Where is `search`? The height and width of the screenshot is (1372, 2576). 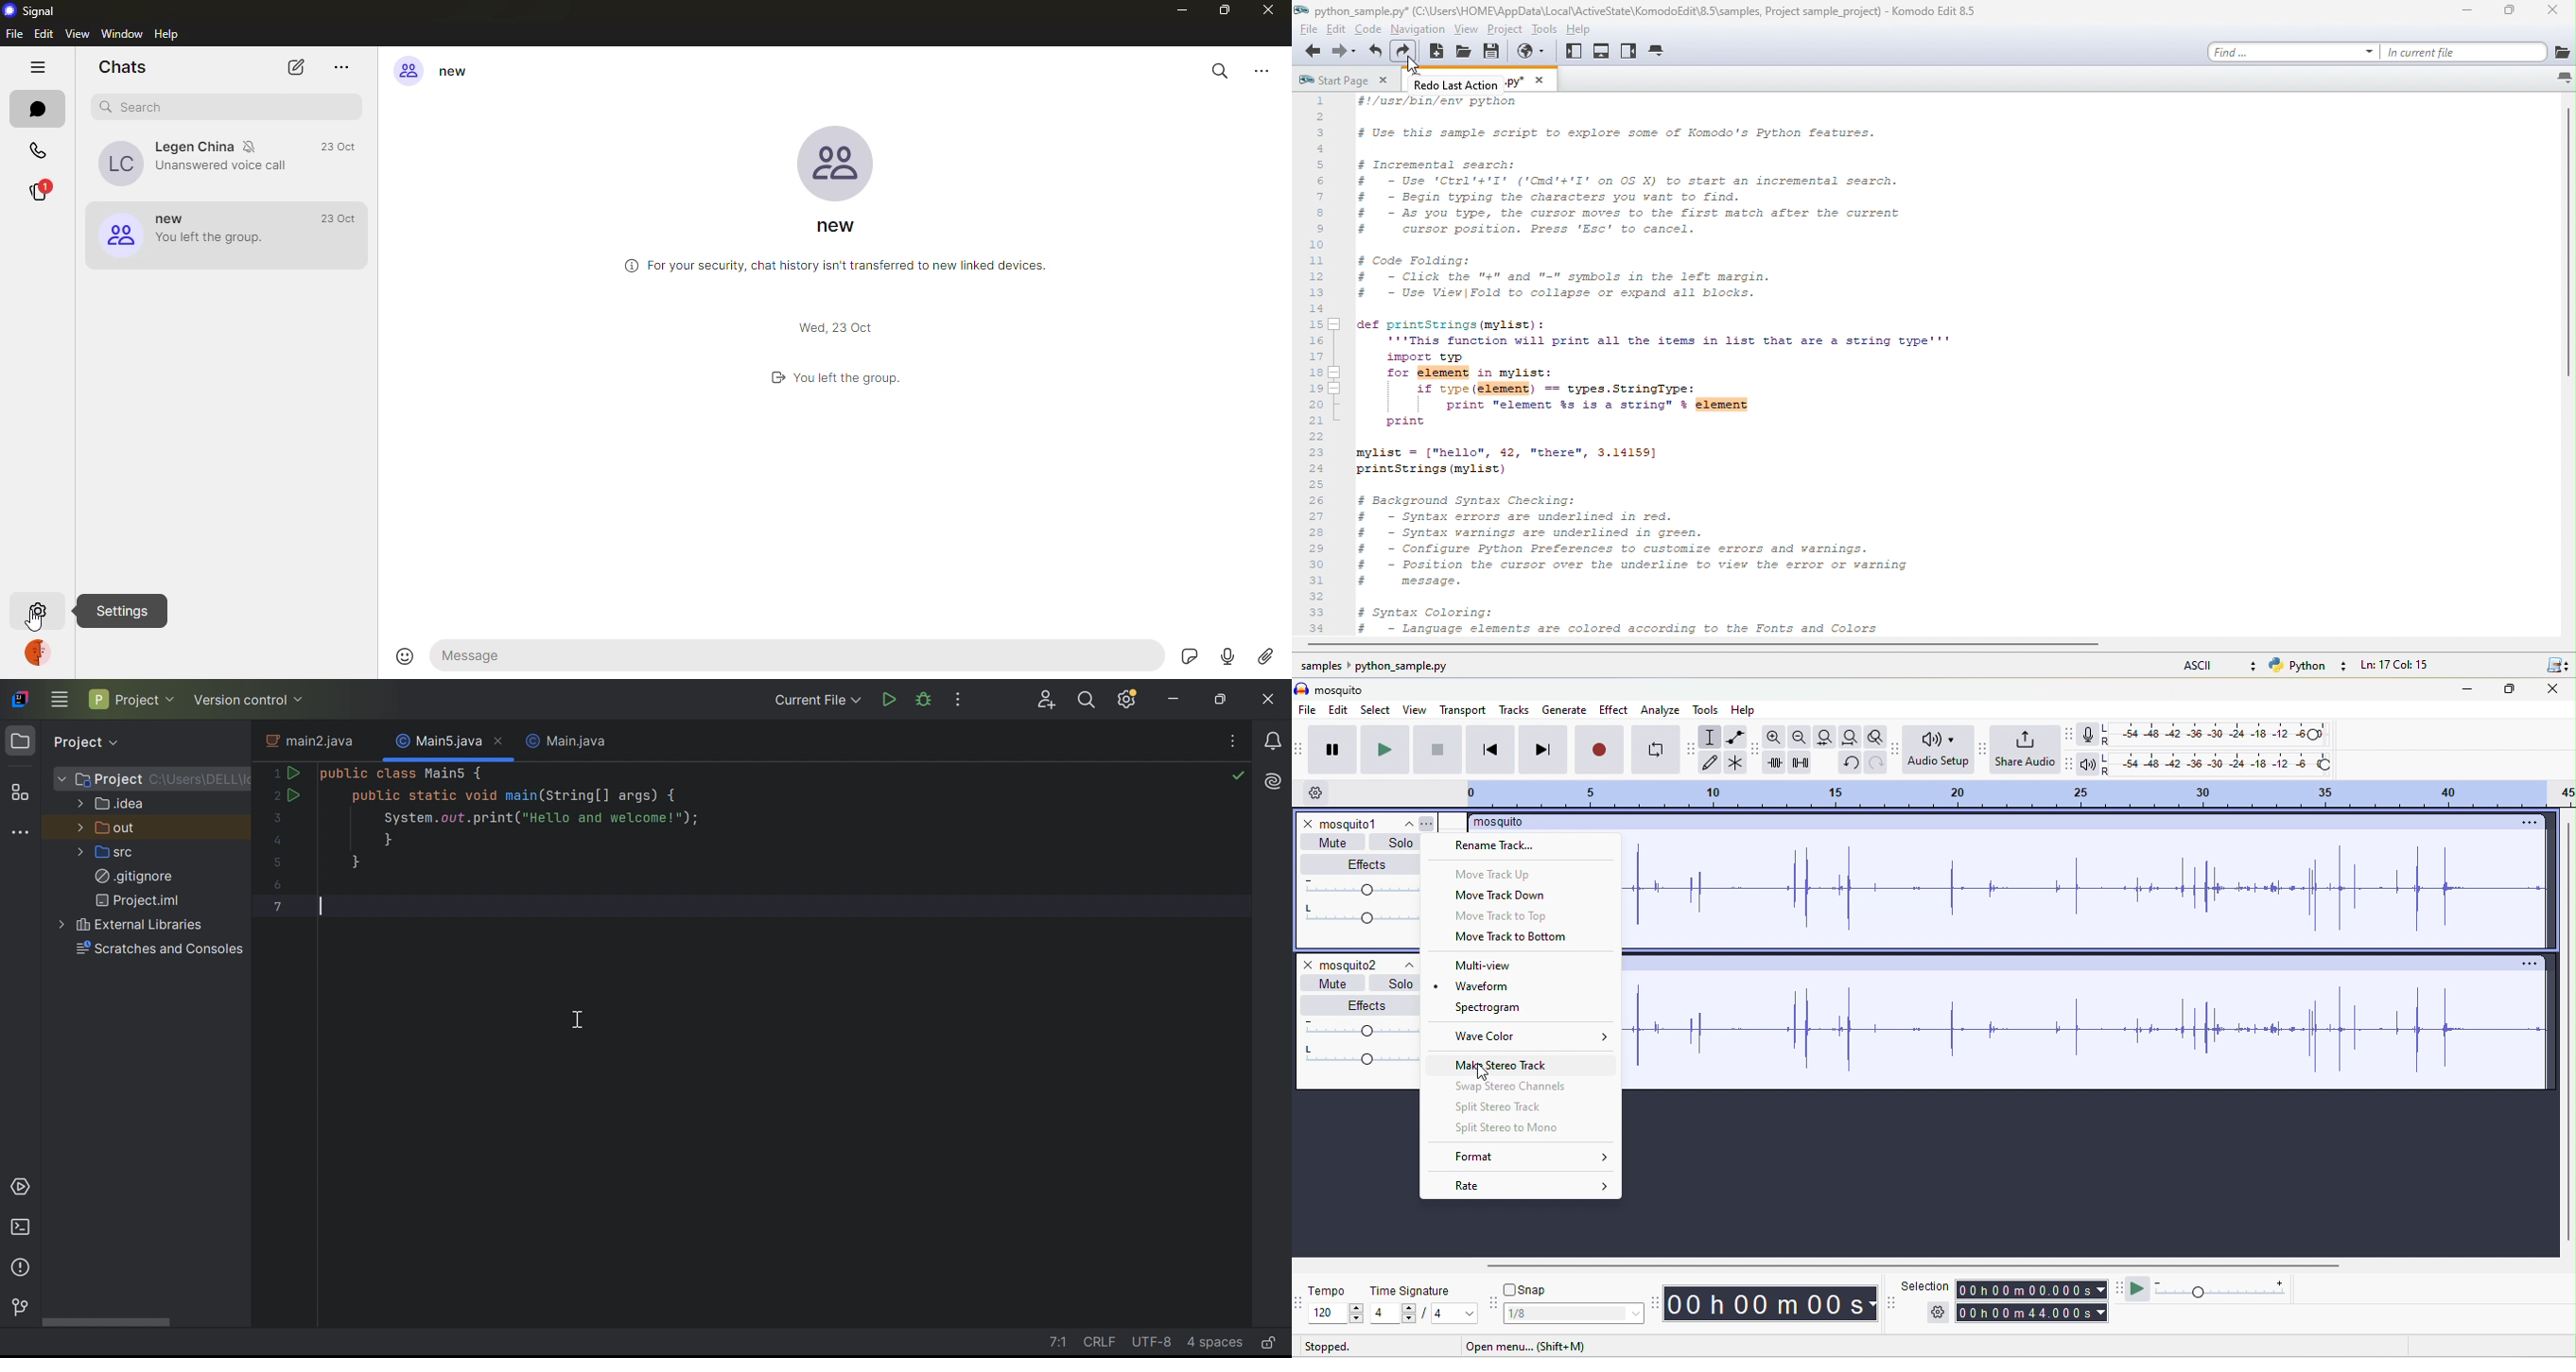 search is located at coordinates (1220, 71).